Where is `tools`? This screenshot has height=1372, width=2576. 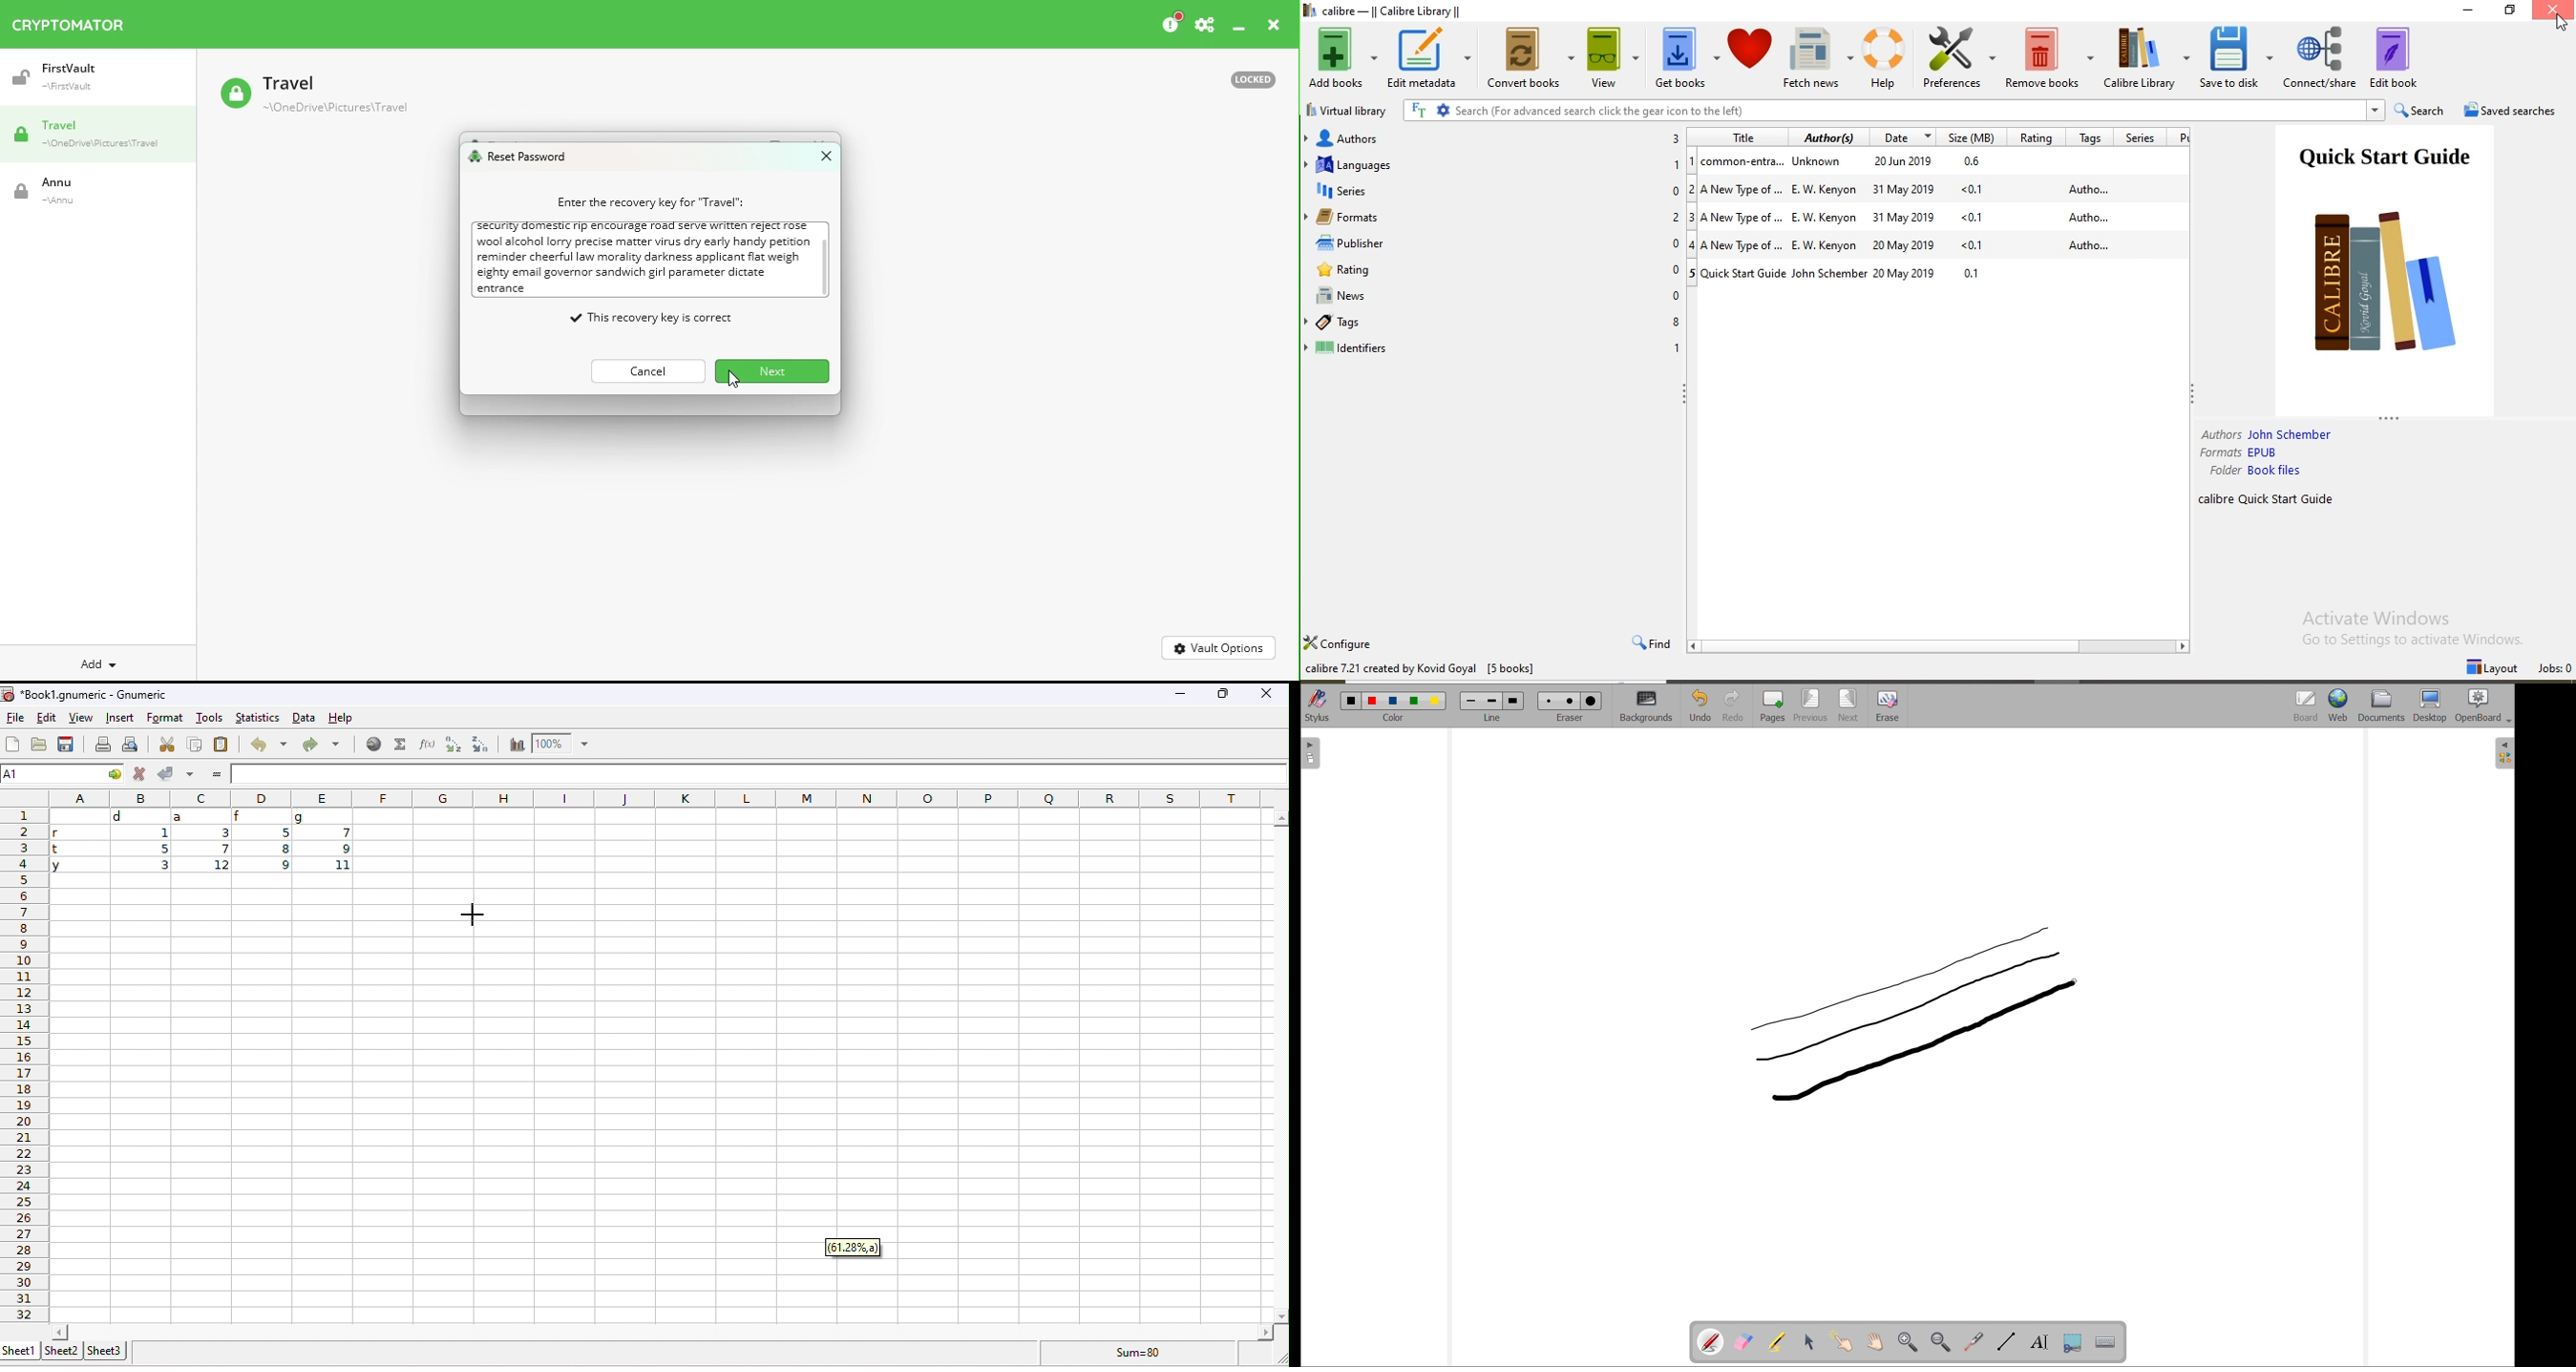 tools is located at coordinates (209, 717).